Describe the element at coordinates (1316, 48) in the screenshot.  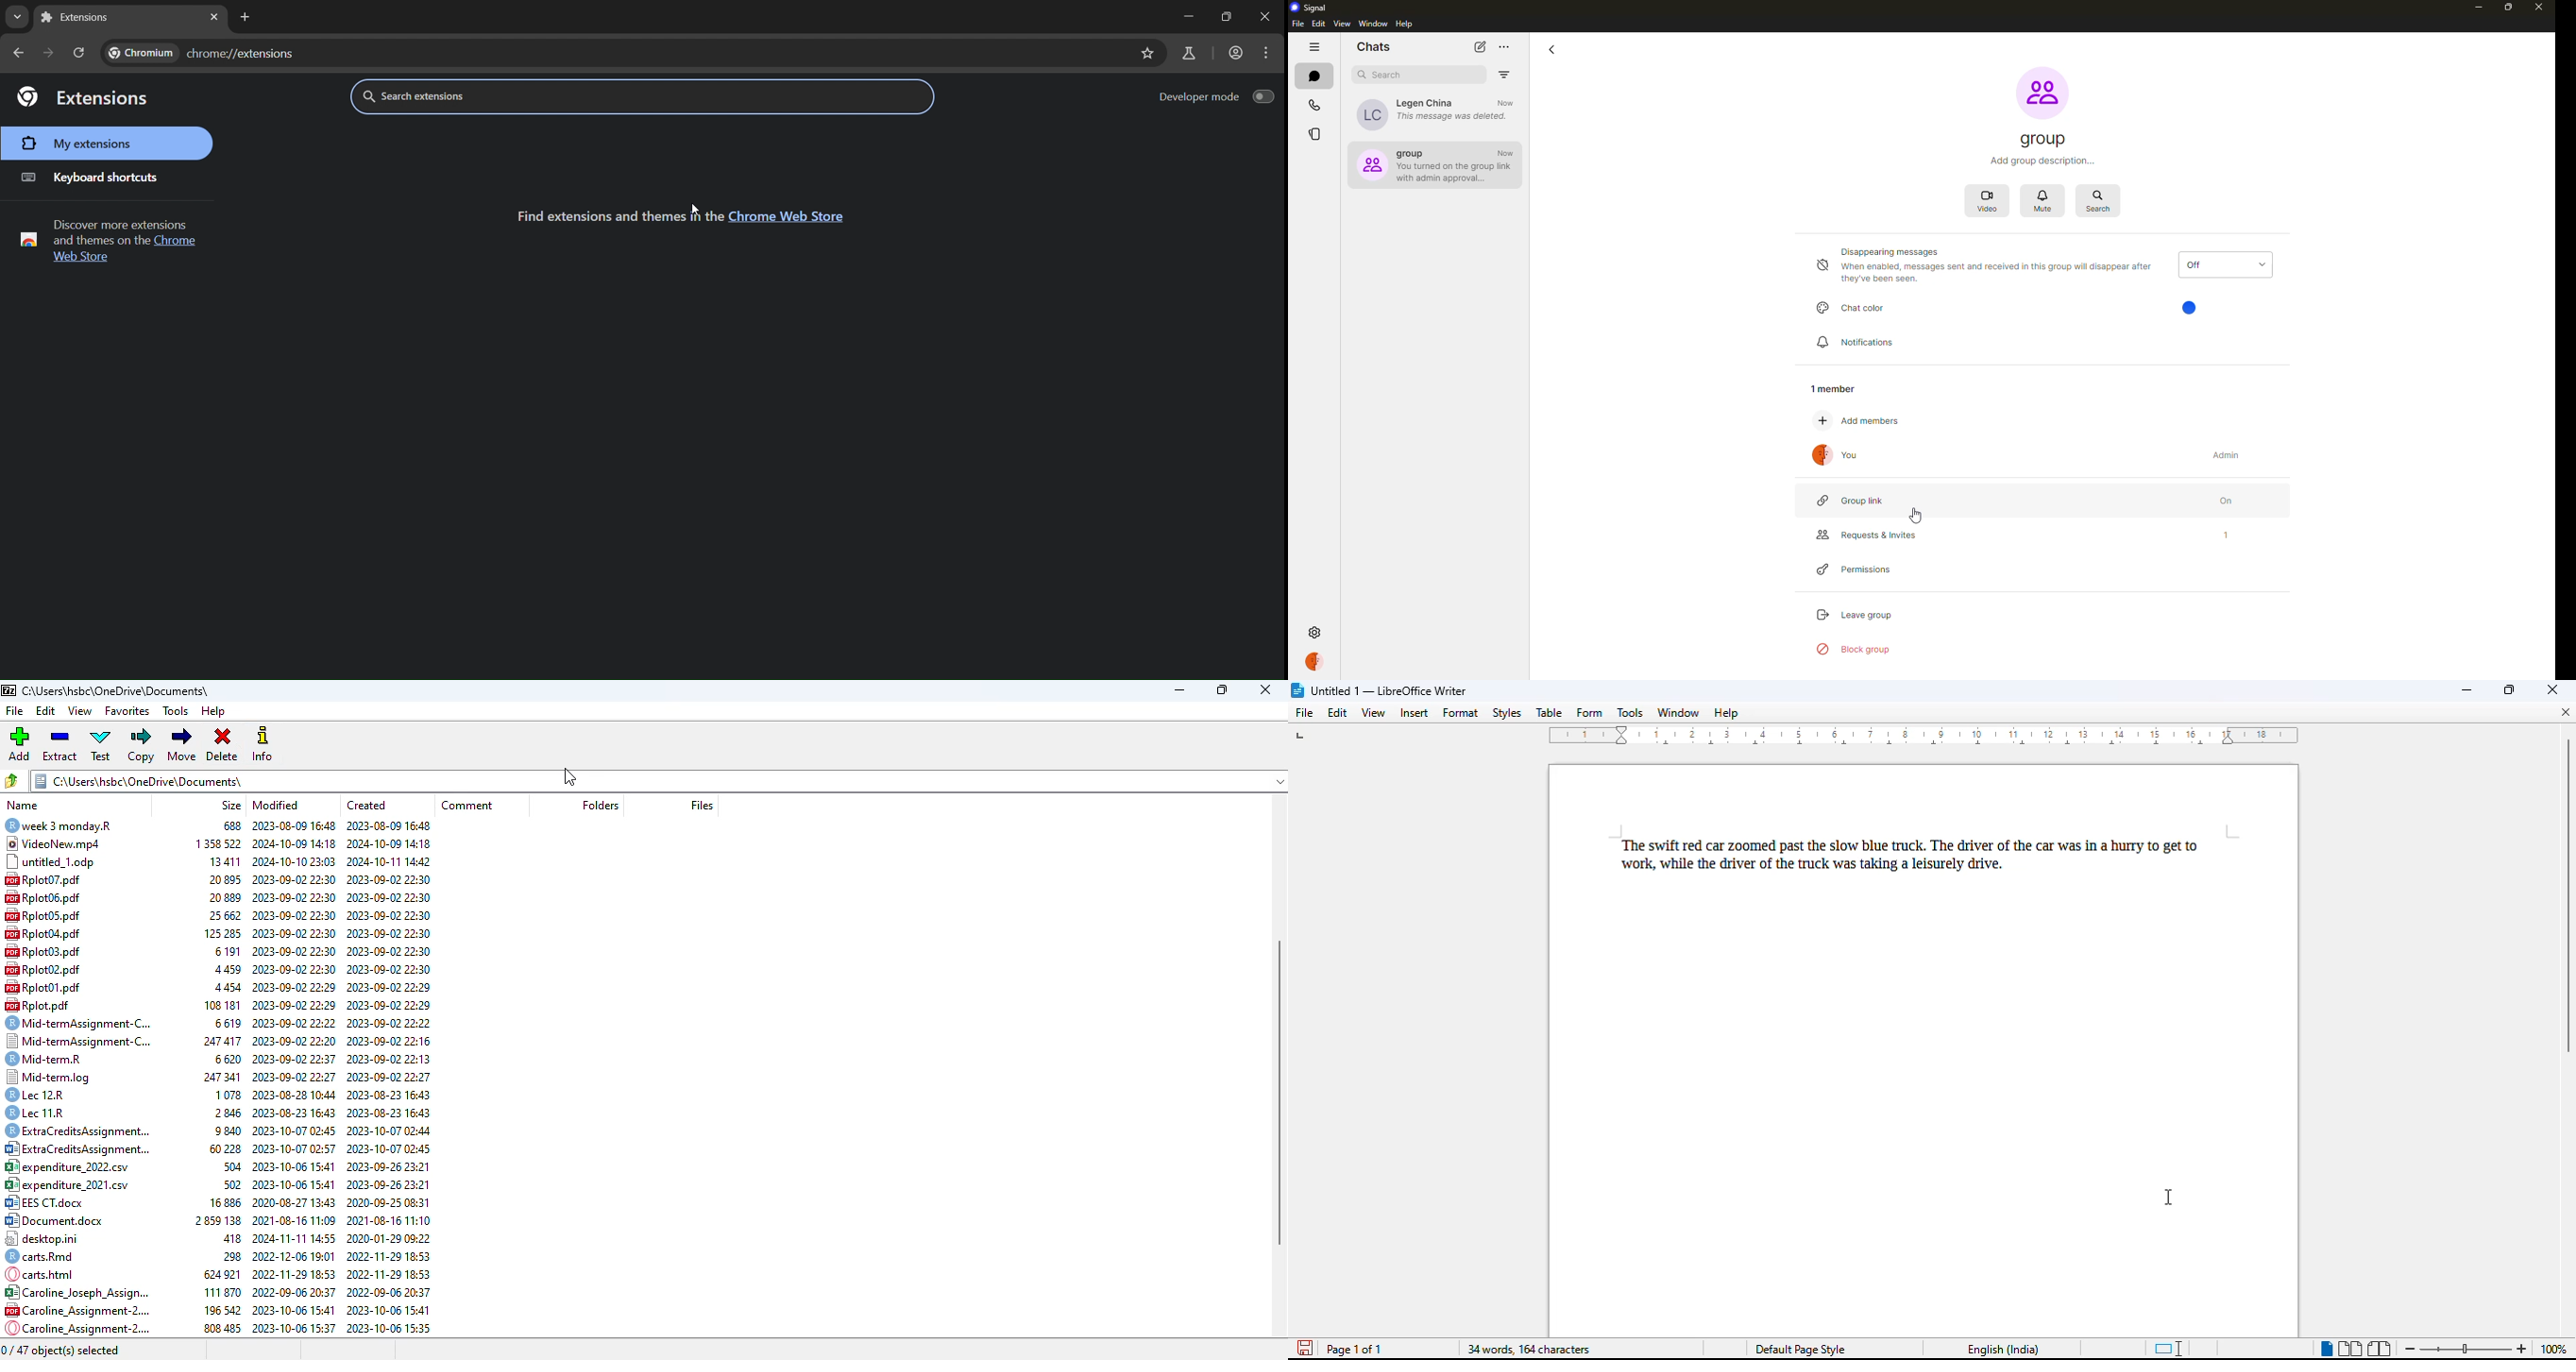
I see `hide tabs` at that location.